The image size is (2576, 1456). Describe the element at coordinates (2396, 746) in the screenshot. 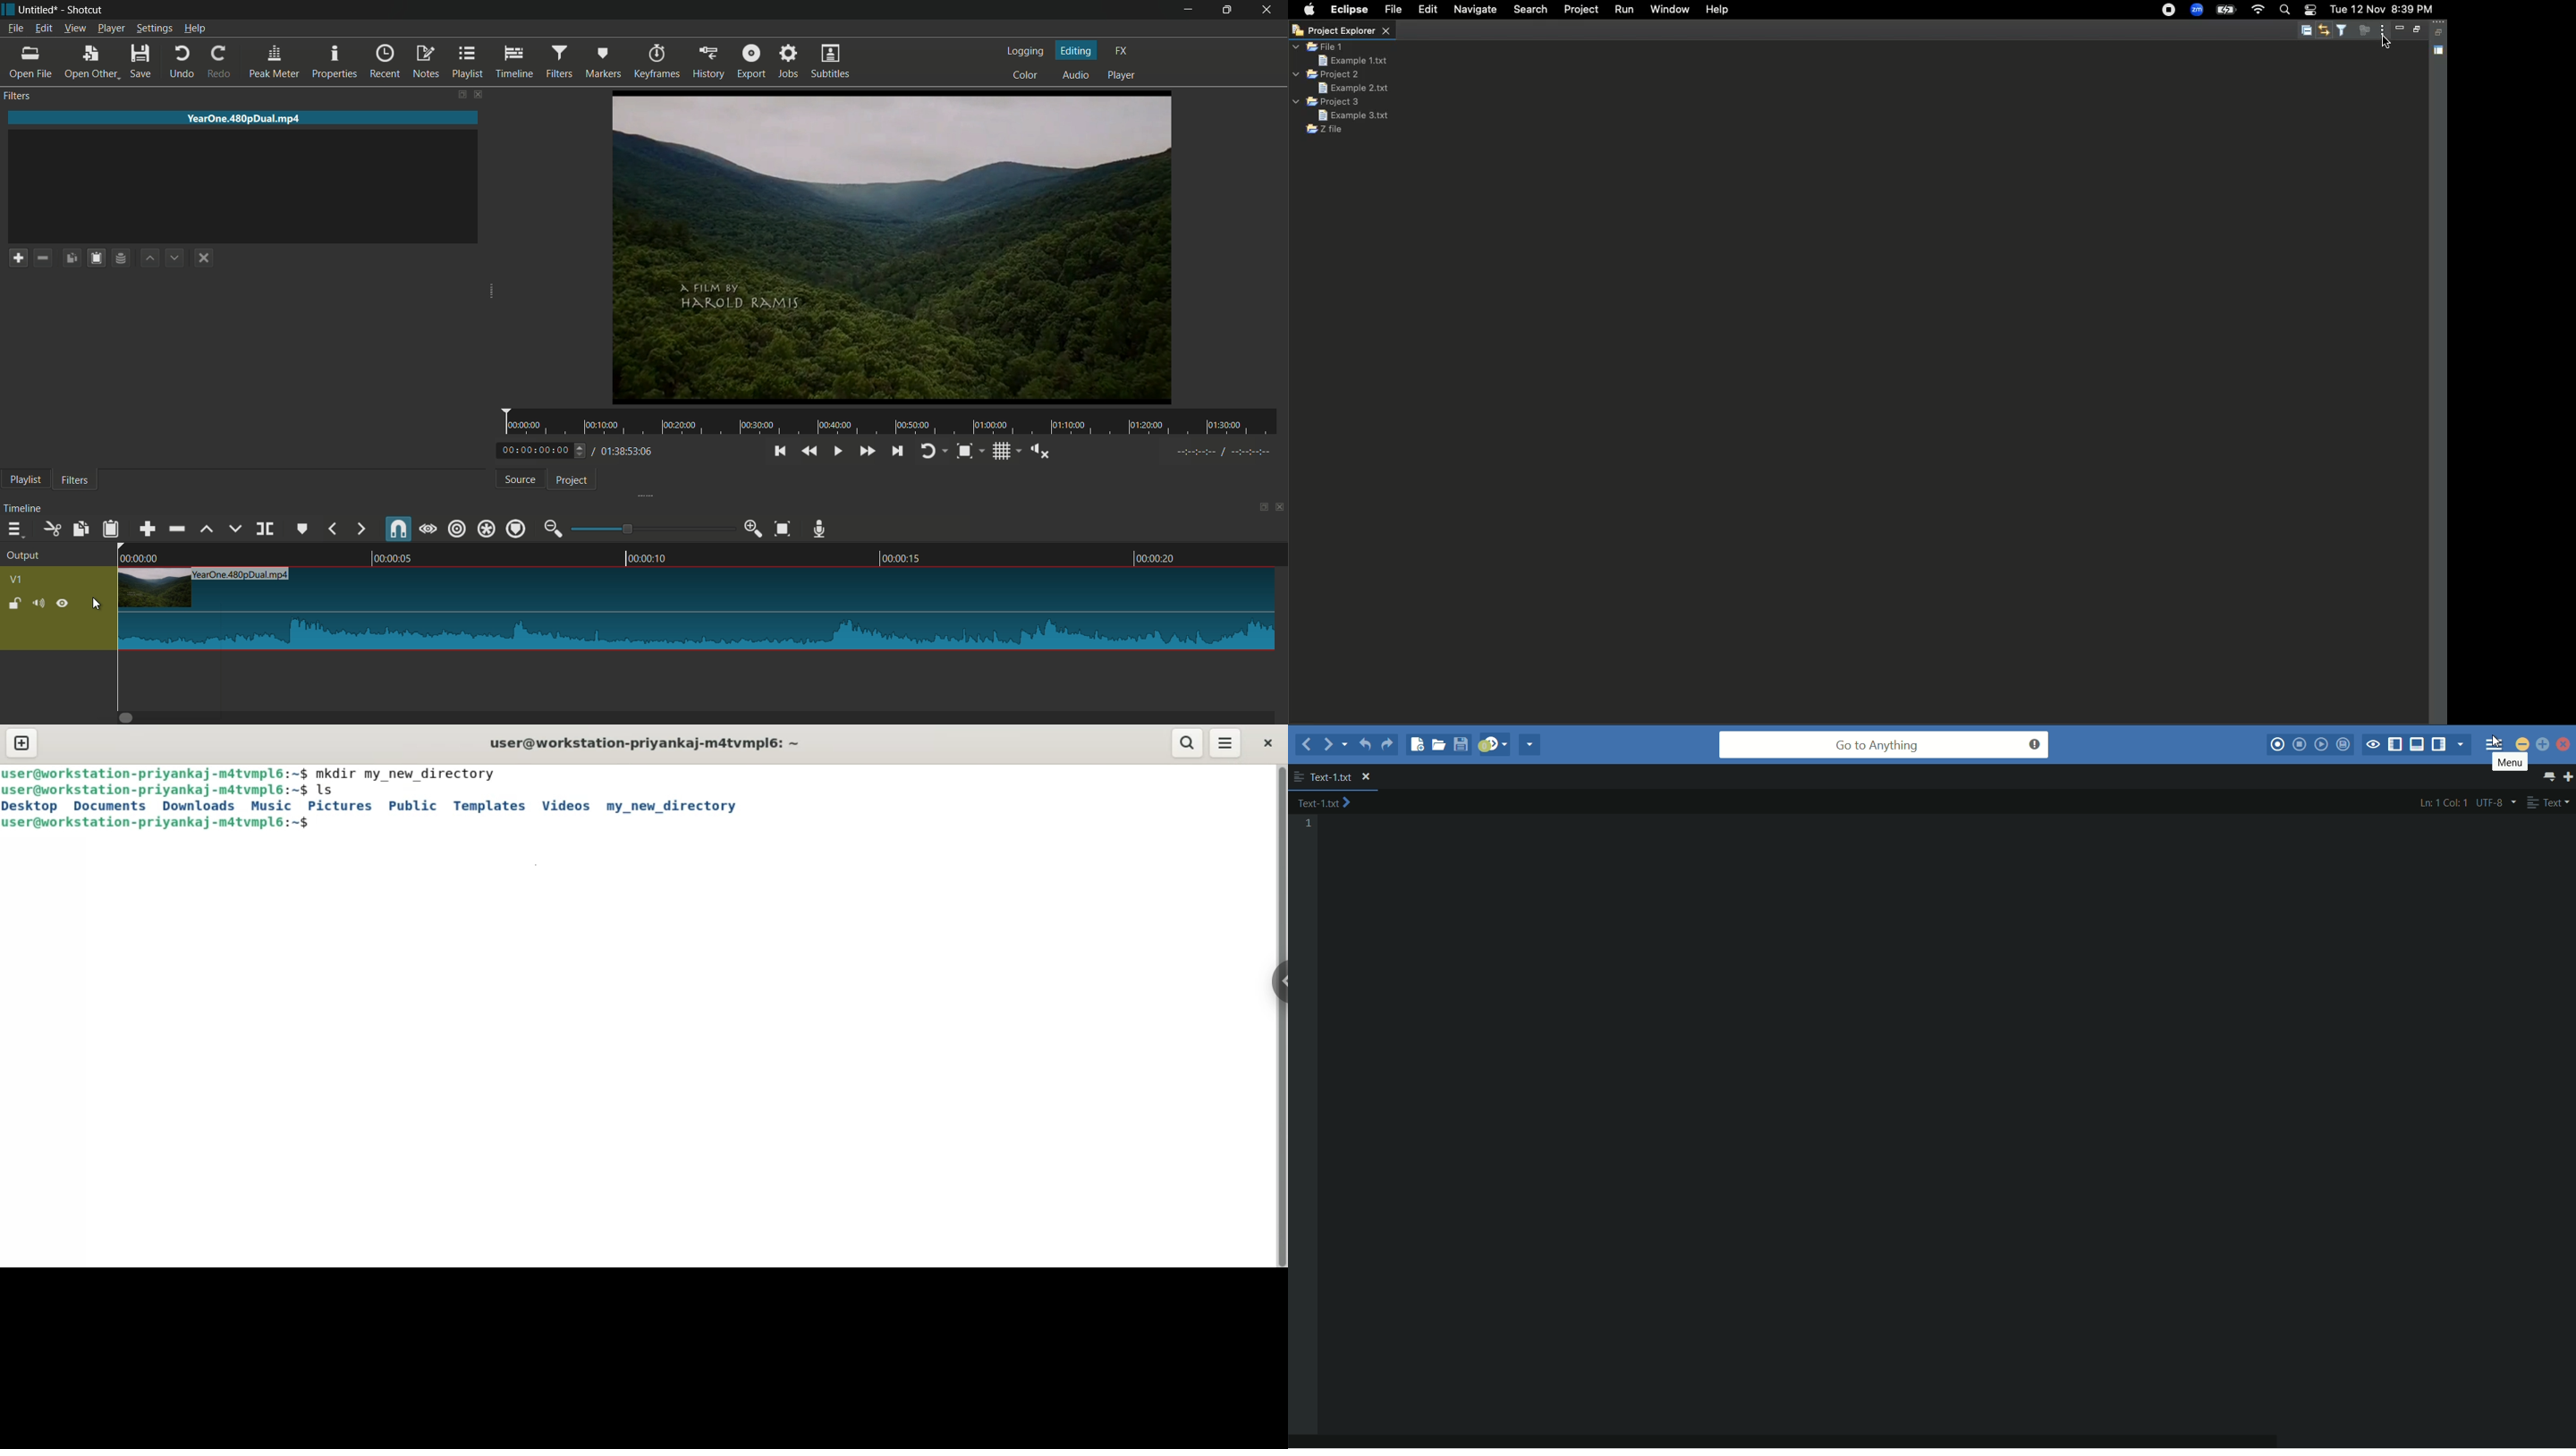

I see `show/hide left panel` at that location.